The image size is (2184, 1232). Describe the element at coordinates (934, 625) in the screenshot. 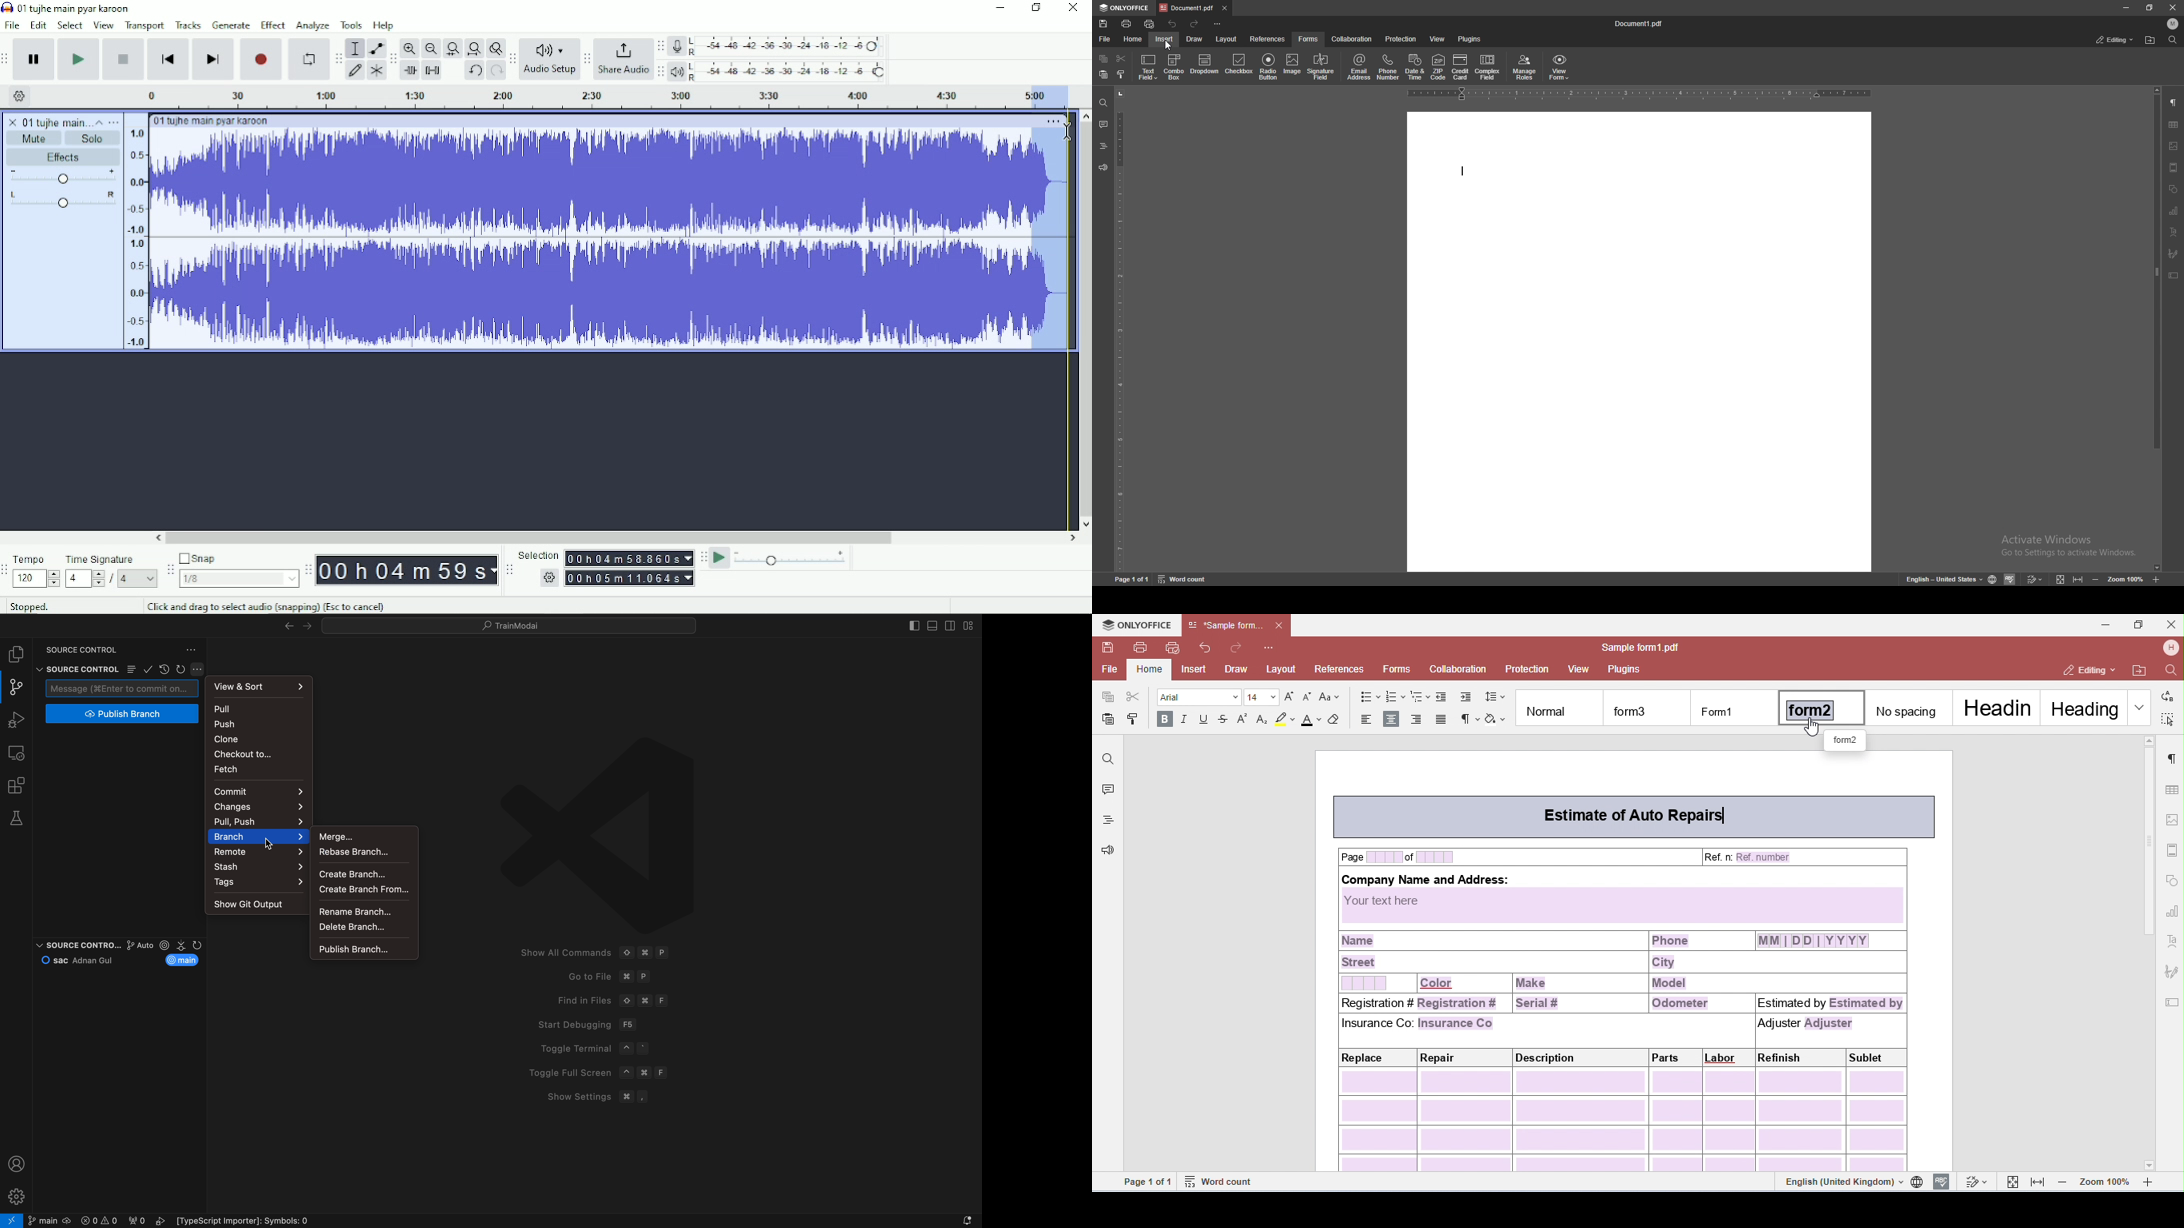

I see `toggle primary bar` at that location.